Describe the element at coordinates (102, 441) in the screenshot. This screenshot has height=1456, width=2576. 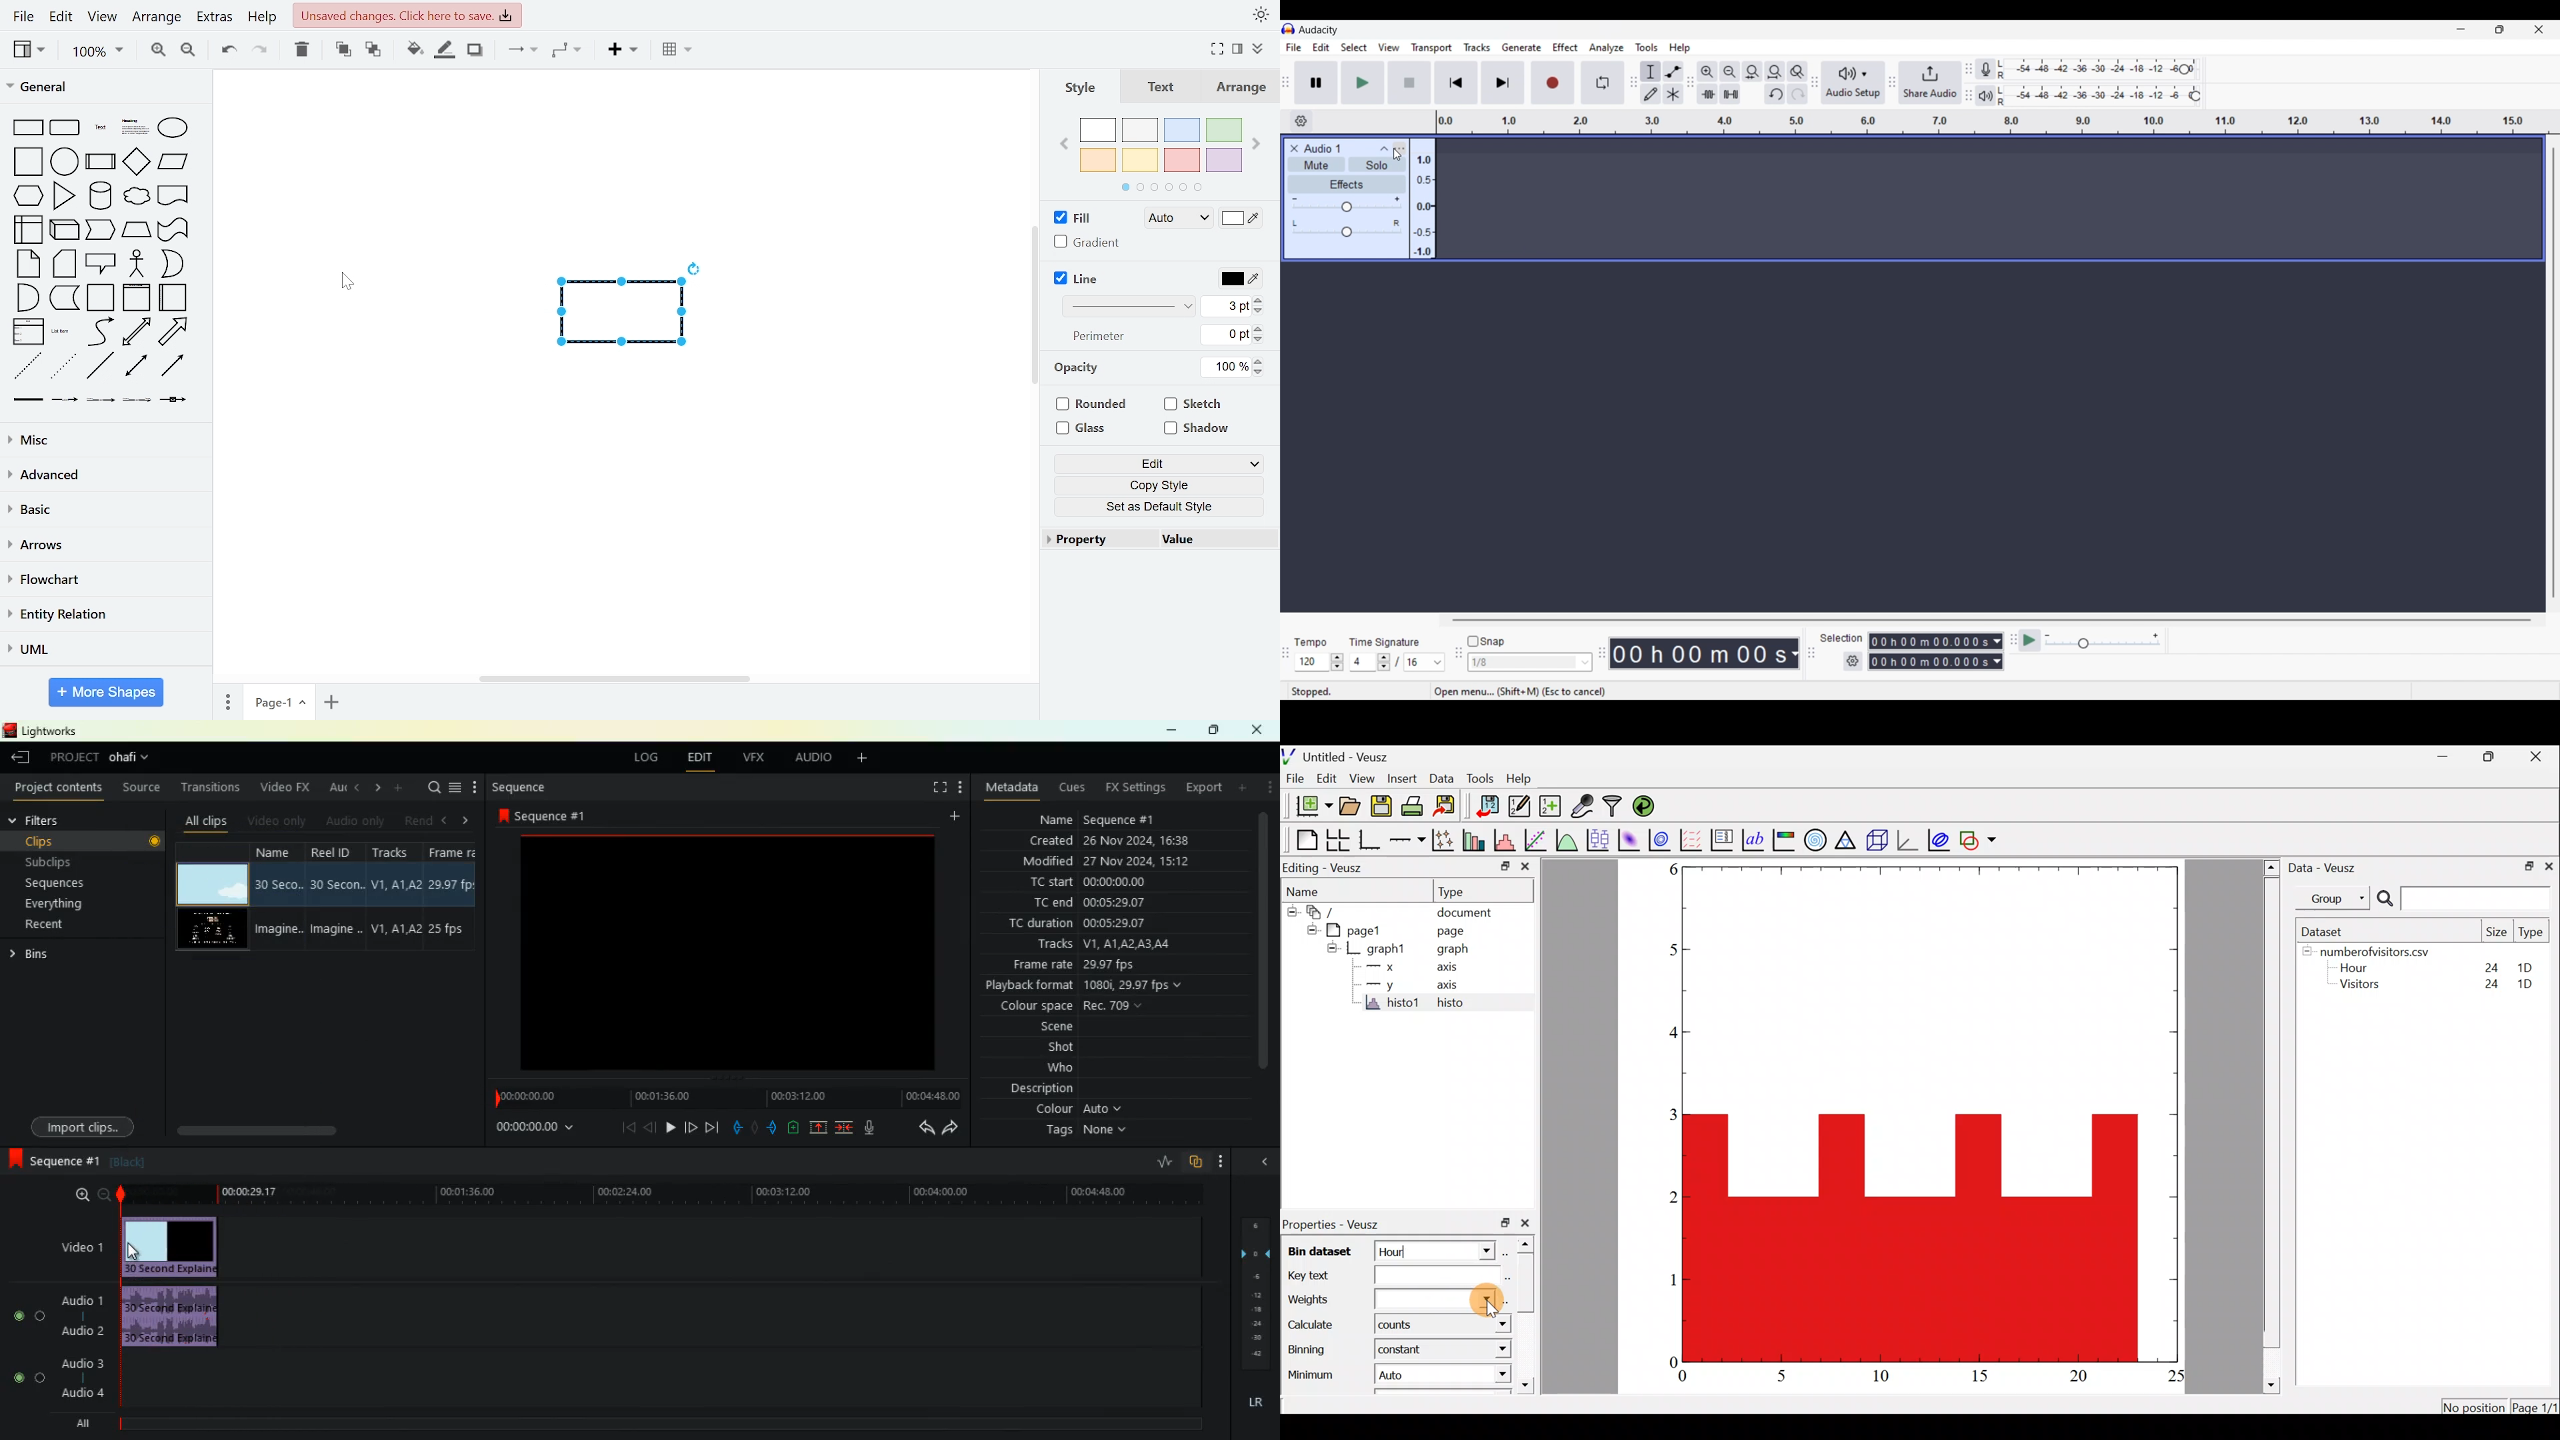
I see `misc` at that location.